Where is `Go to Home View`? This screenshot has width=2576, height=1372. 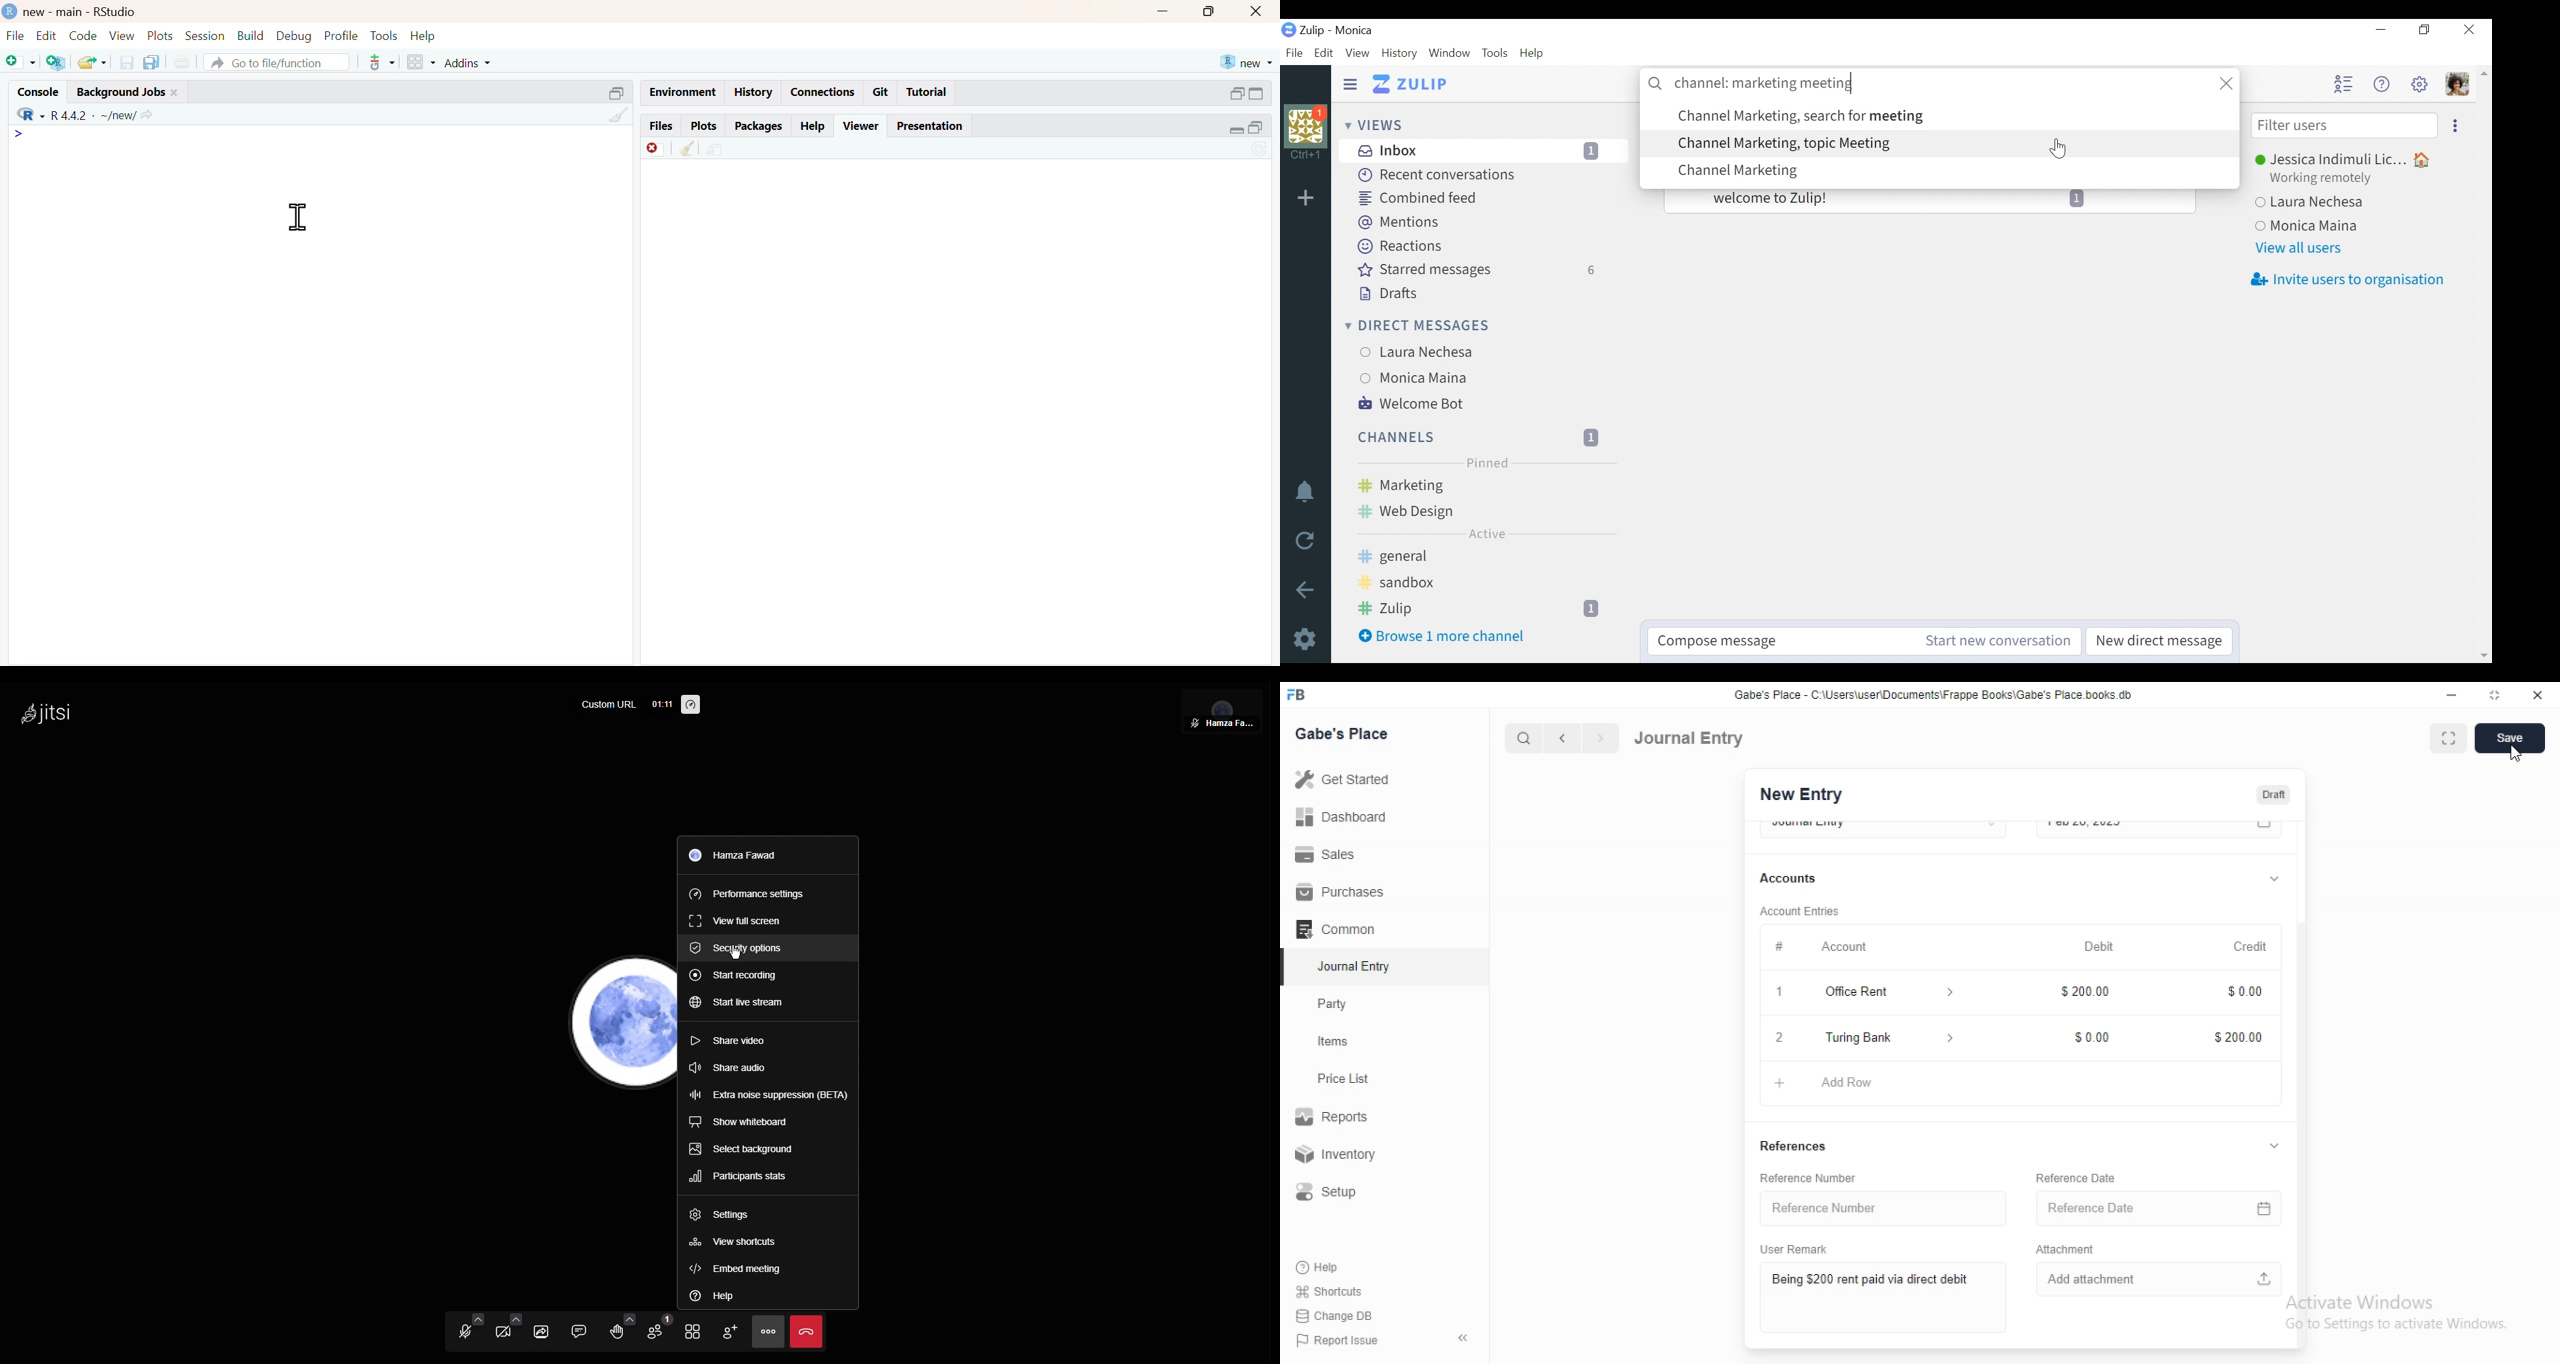
Go to Home View is located at coordinates (1417, 84).